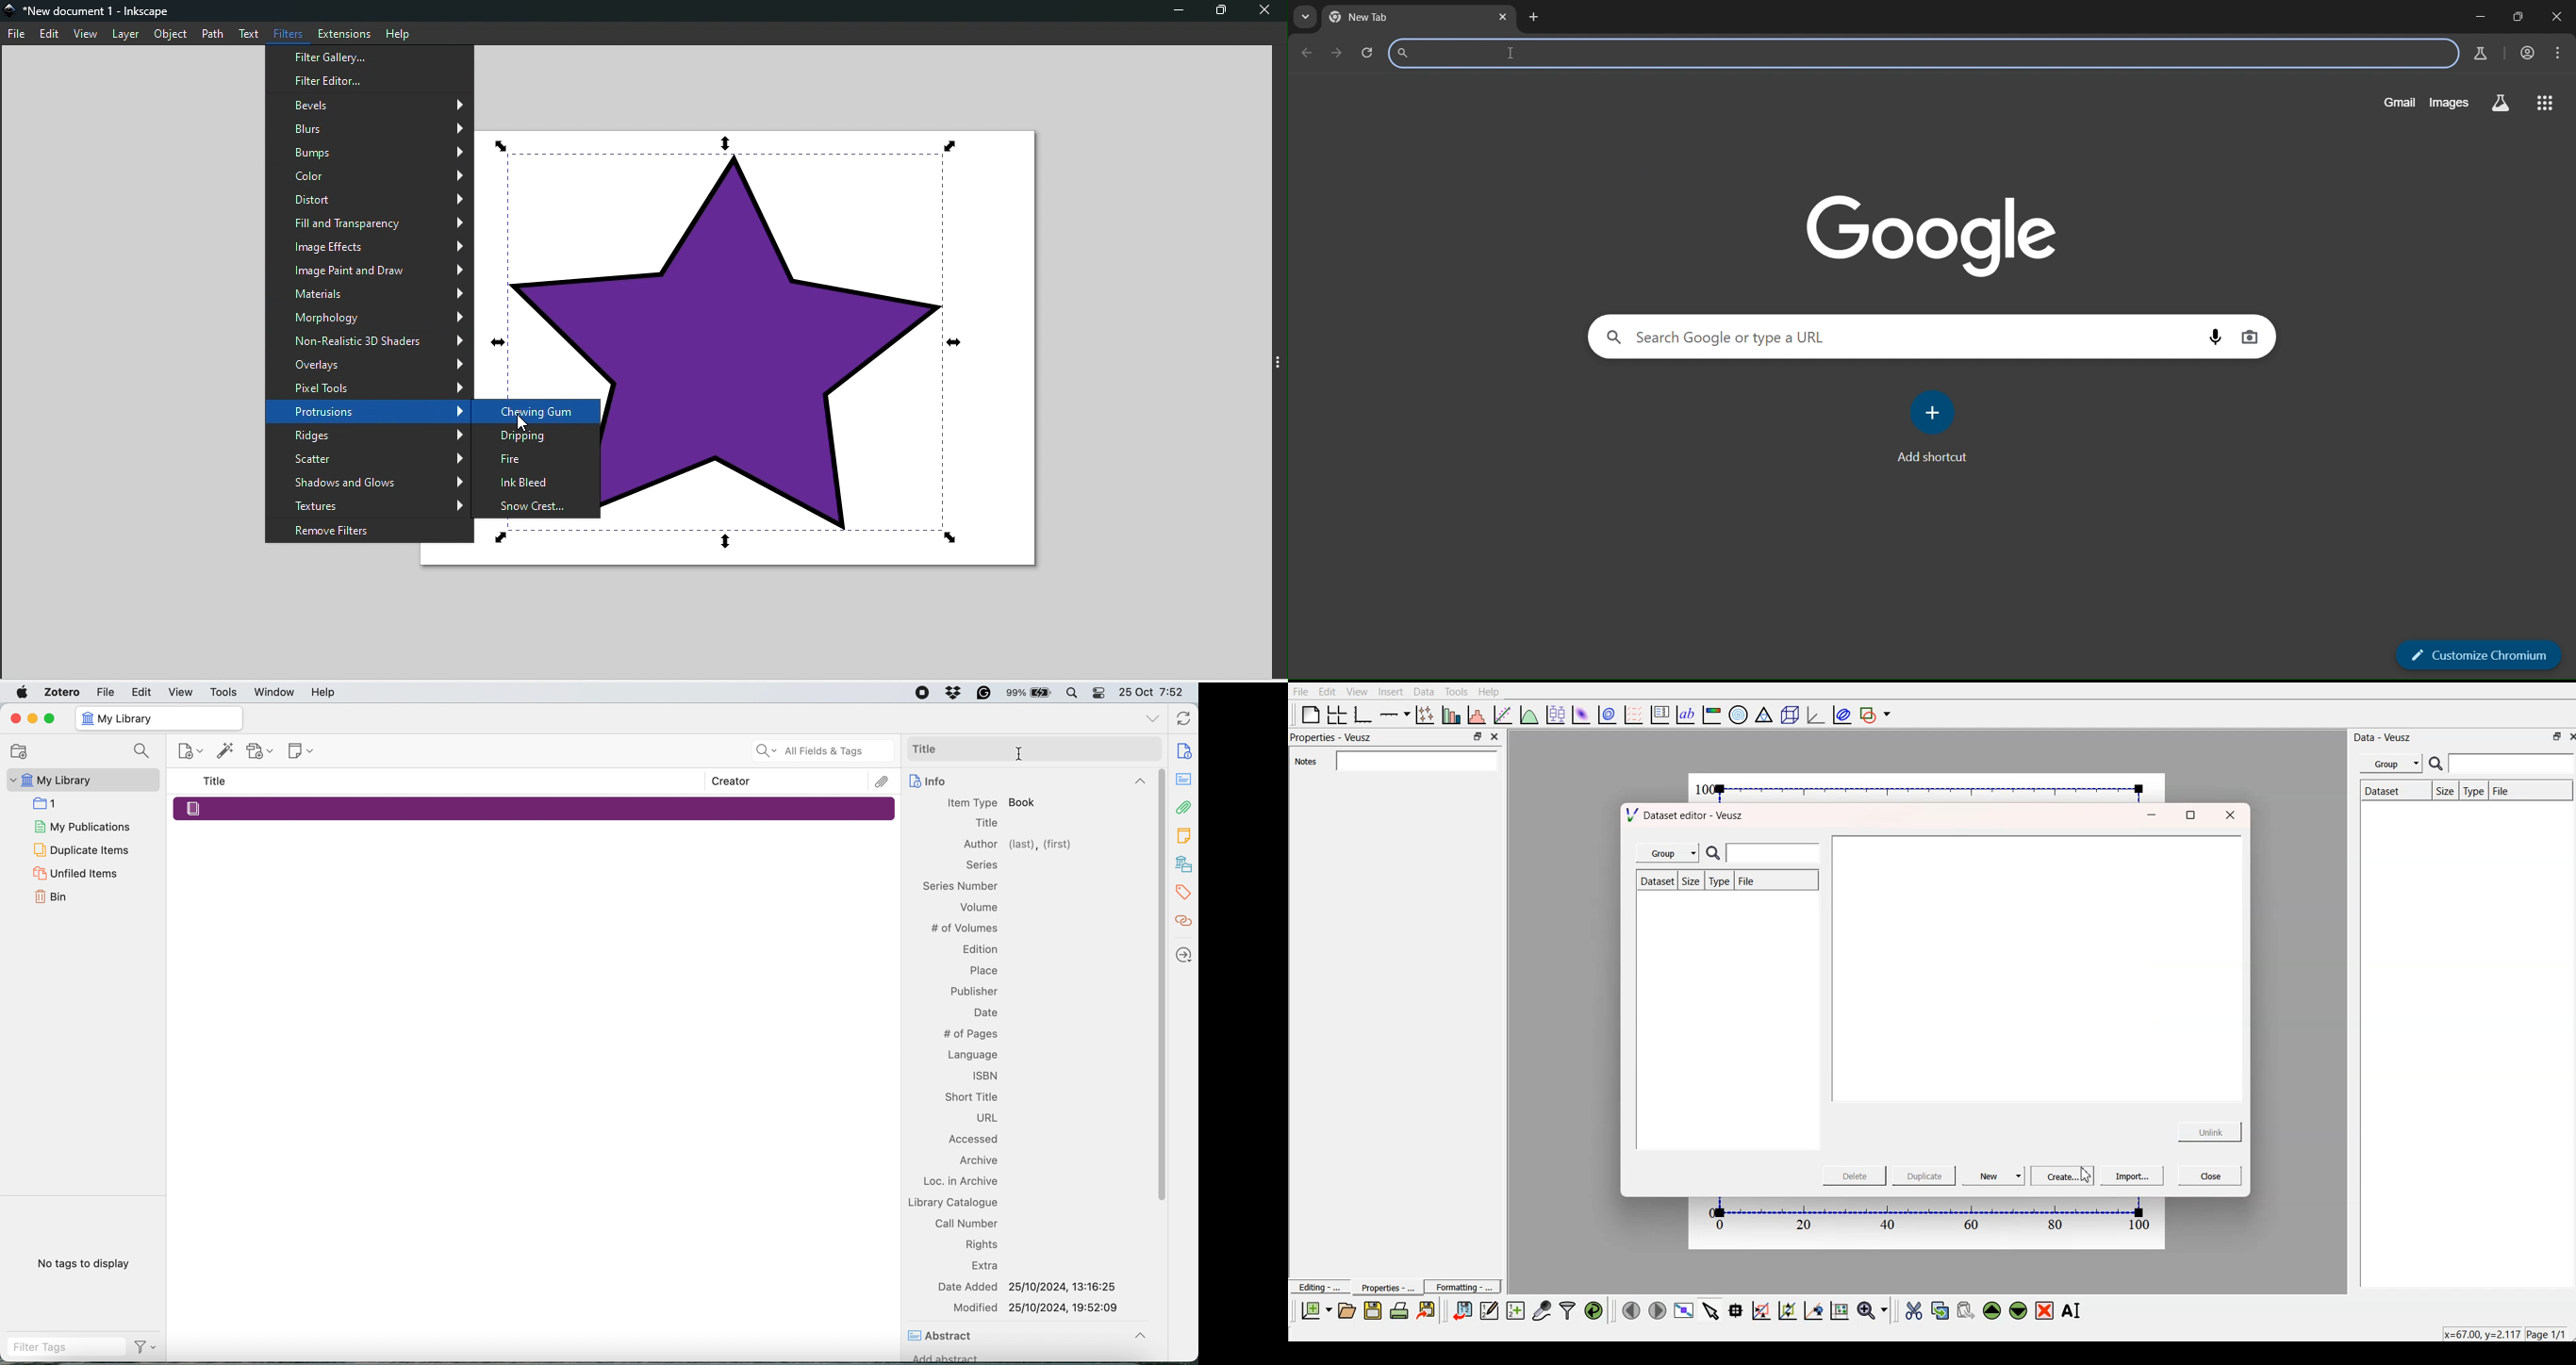 This screenshot has height=1372, width=2576. What do you see at coordinates (372, 436) in the screenshot?
I see `Ridges` at bounding box center [372, 436].